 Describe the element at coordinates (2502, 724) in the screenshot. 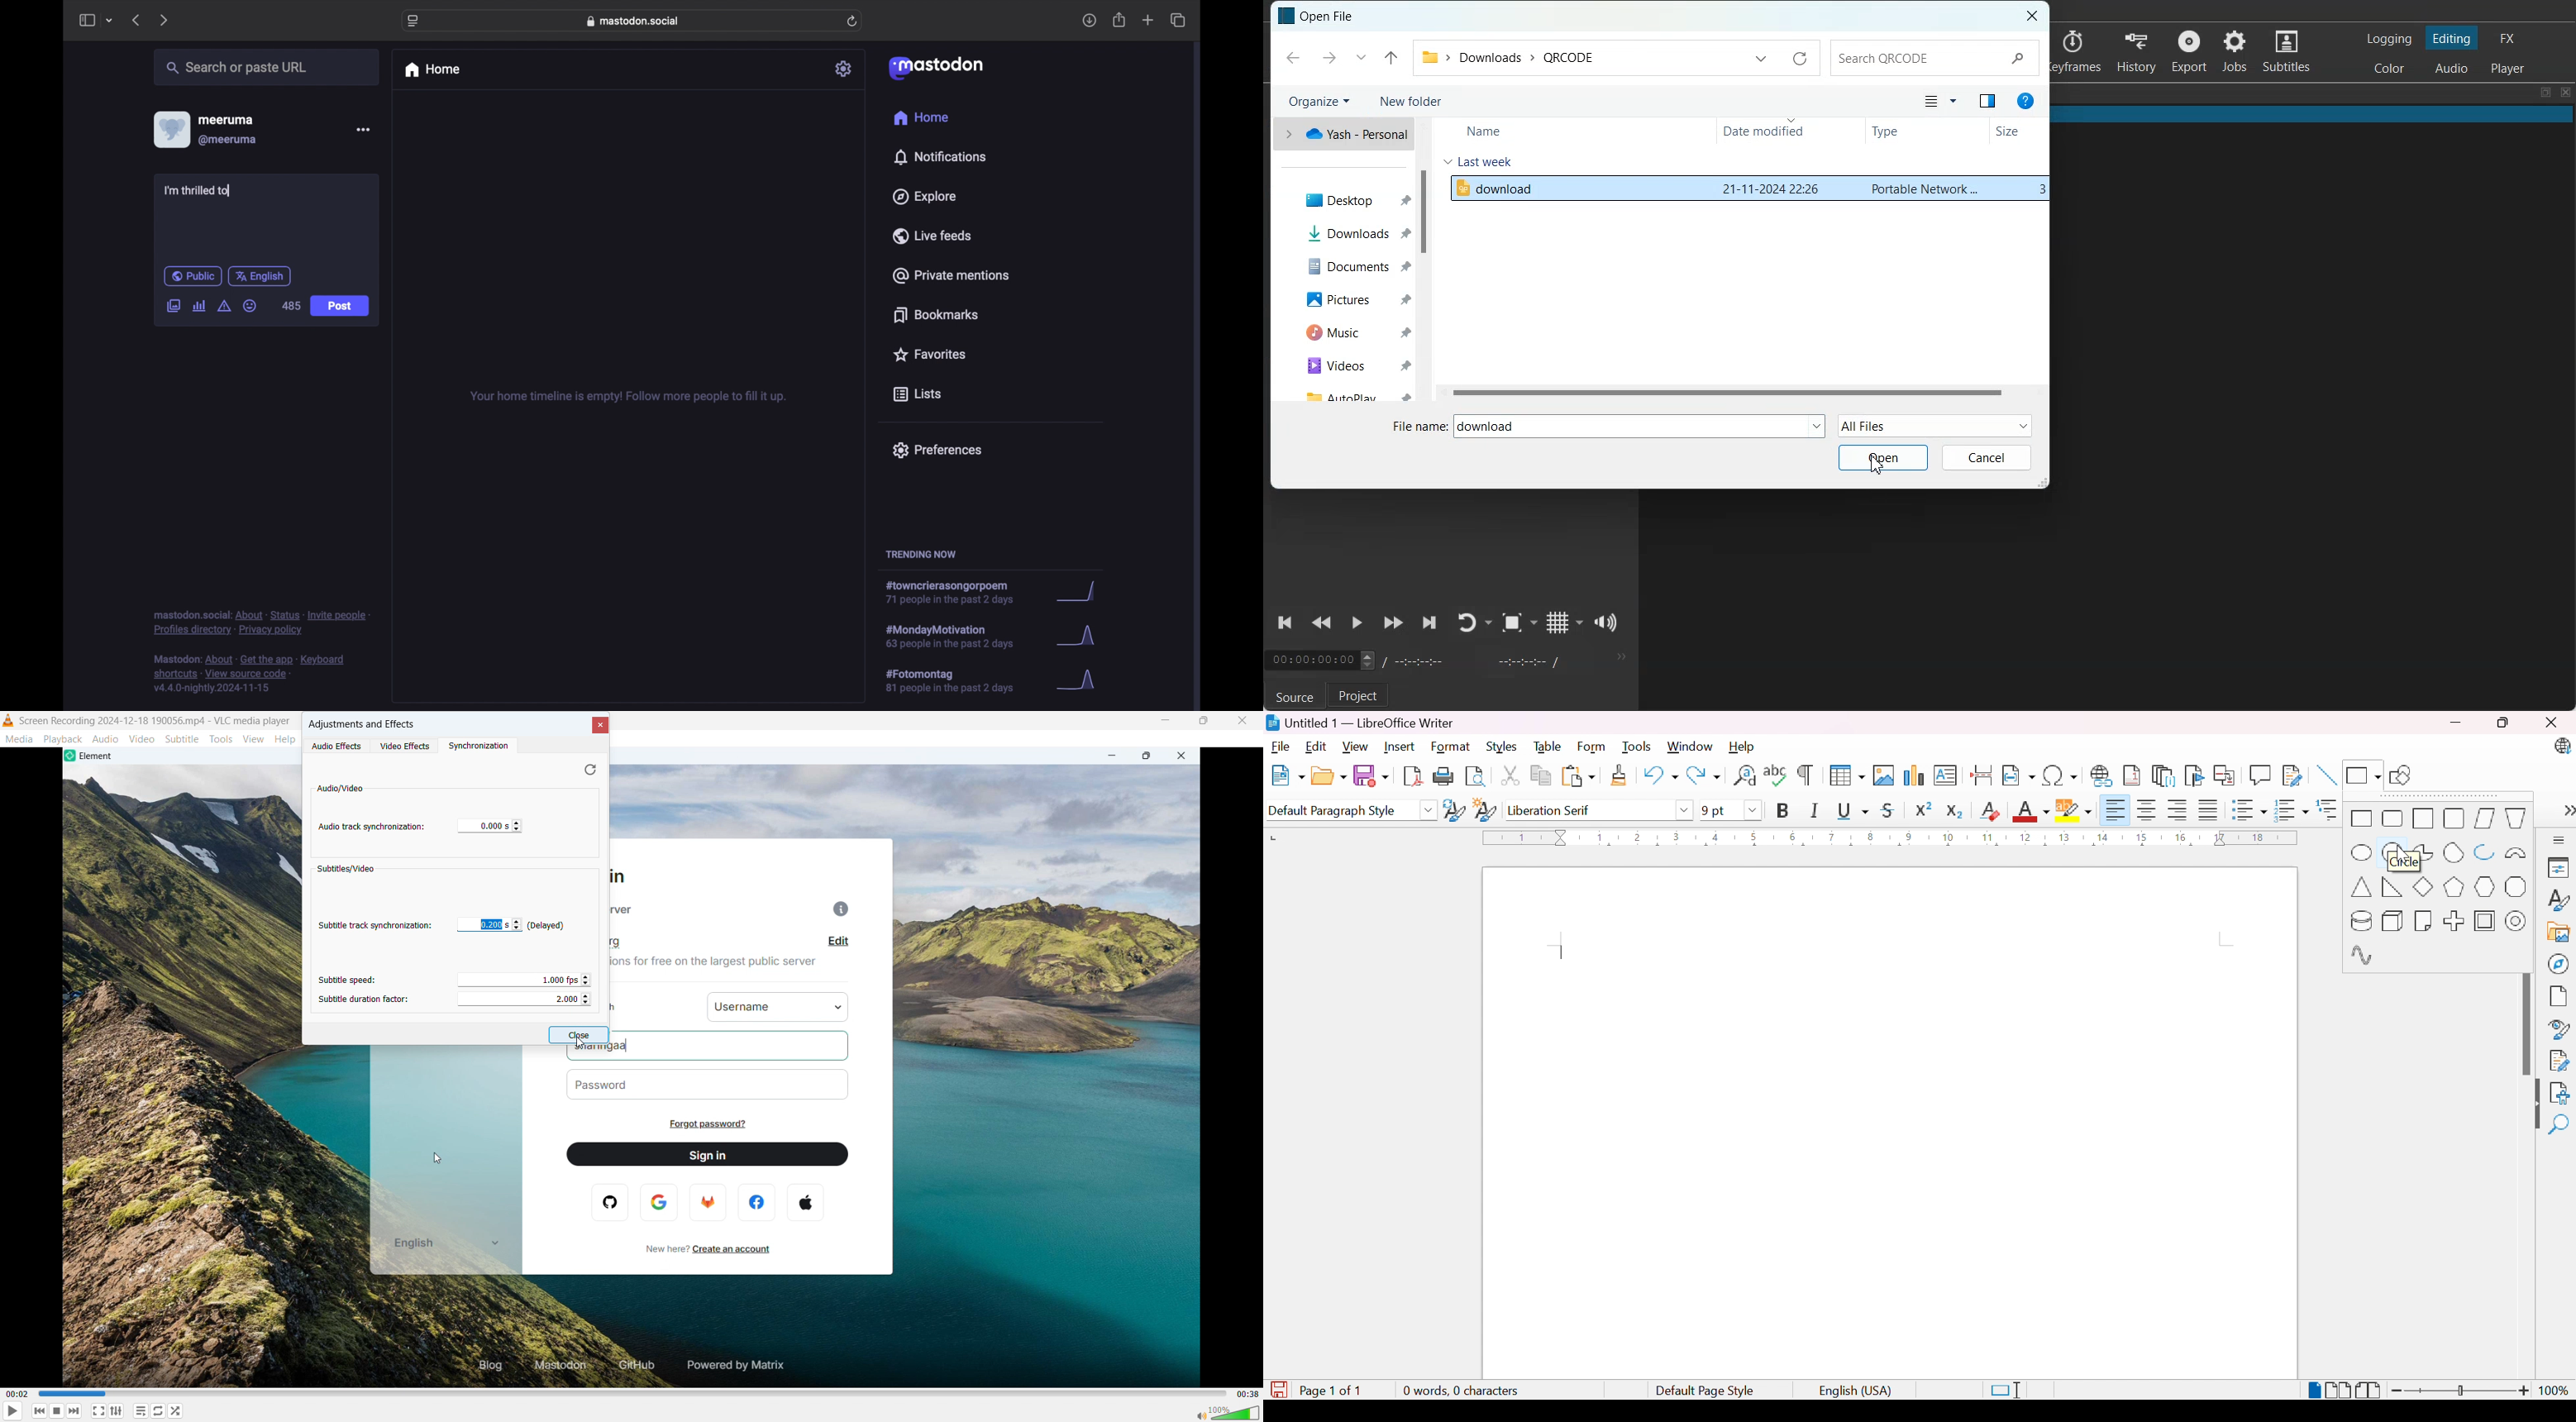

I see `Restore down` at that location.